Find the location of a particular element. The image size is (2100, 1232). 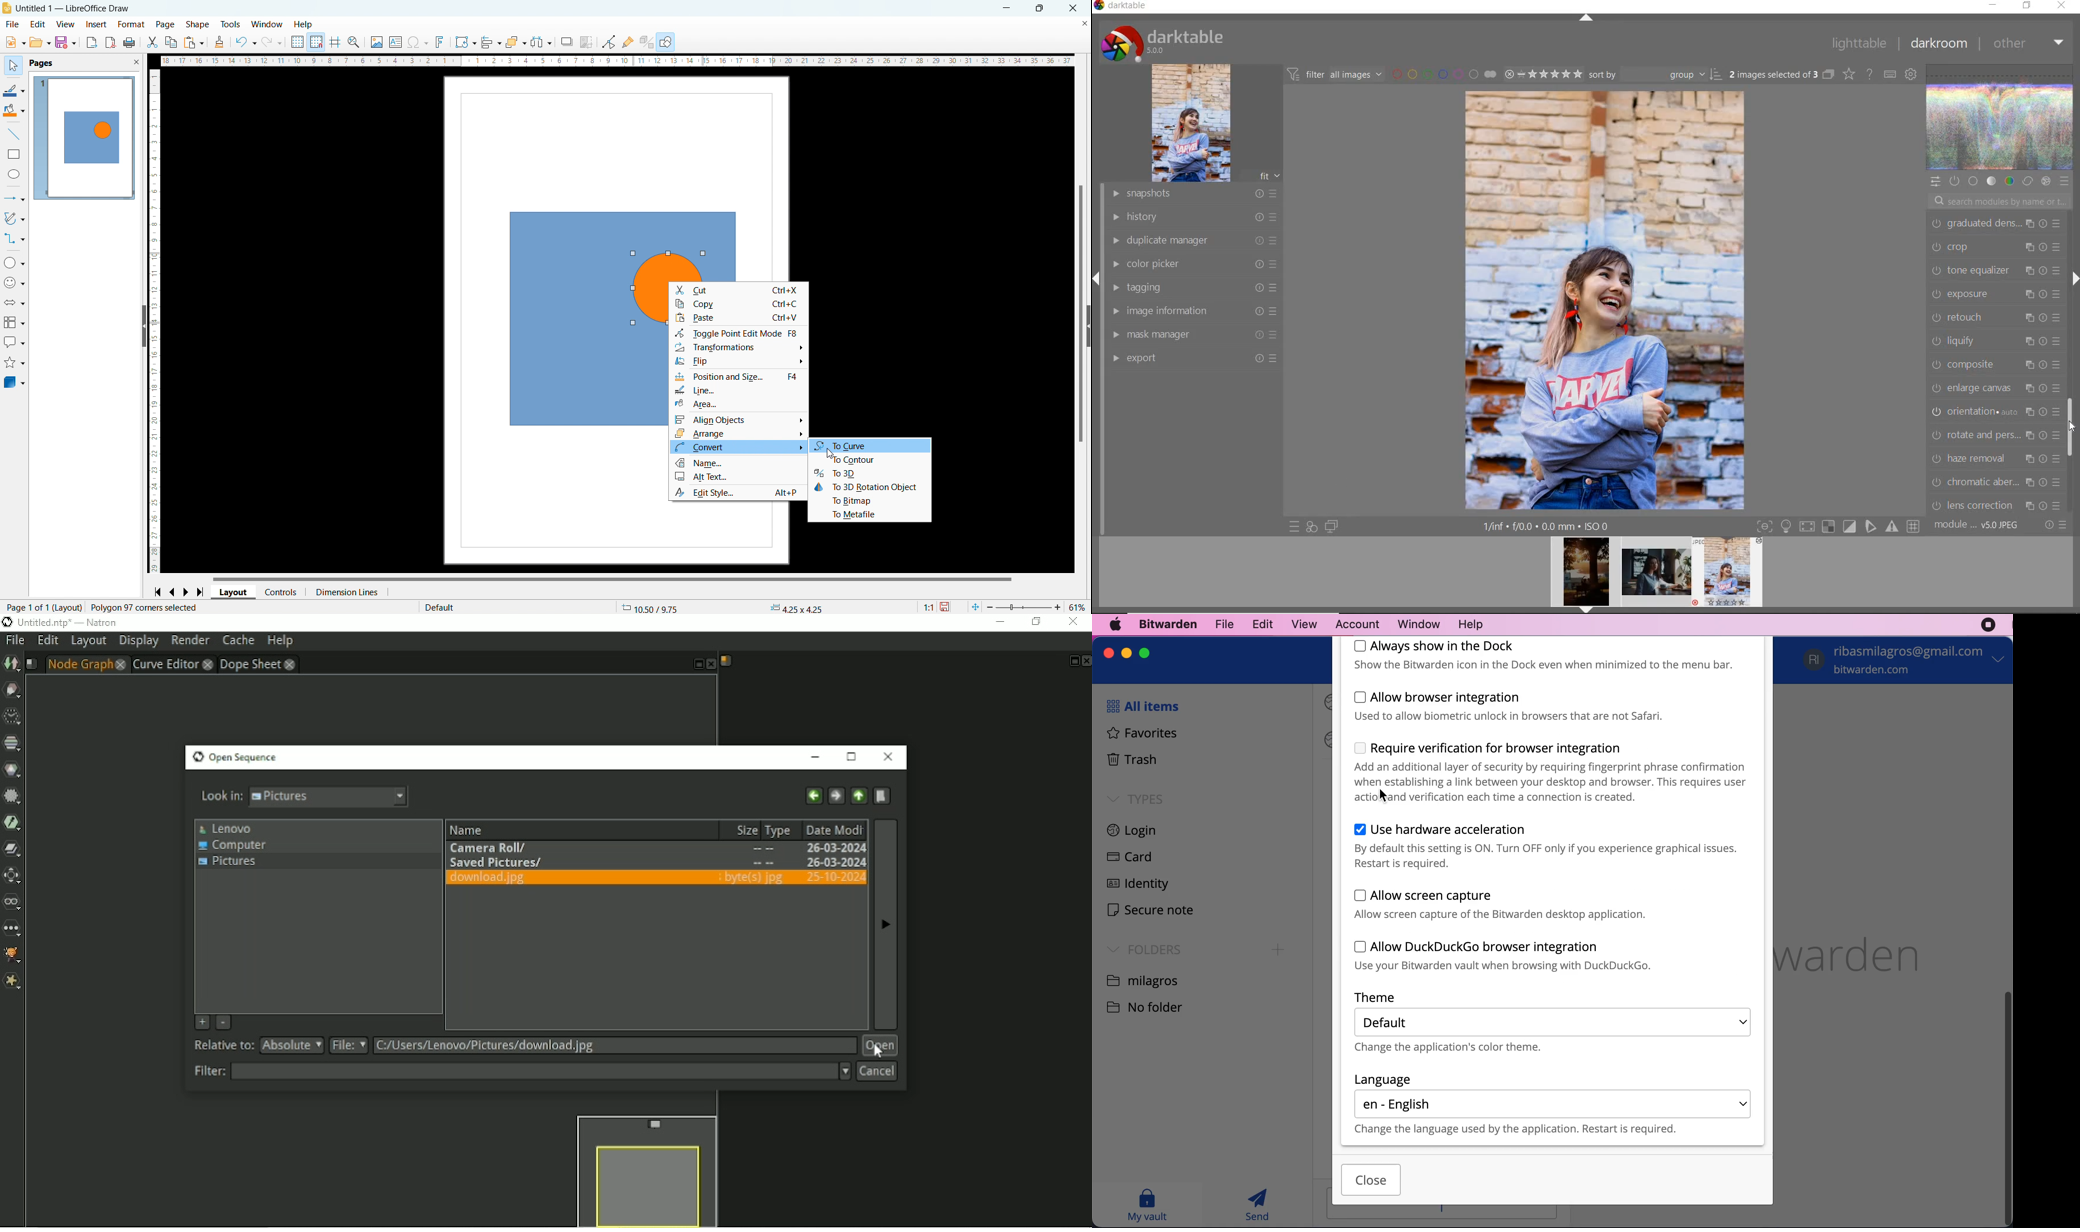

bitwarden logo is located at coordinates (1863, 950).